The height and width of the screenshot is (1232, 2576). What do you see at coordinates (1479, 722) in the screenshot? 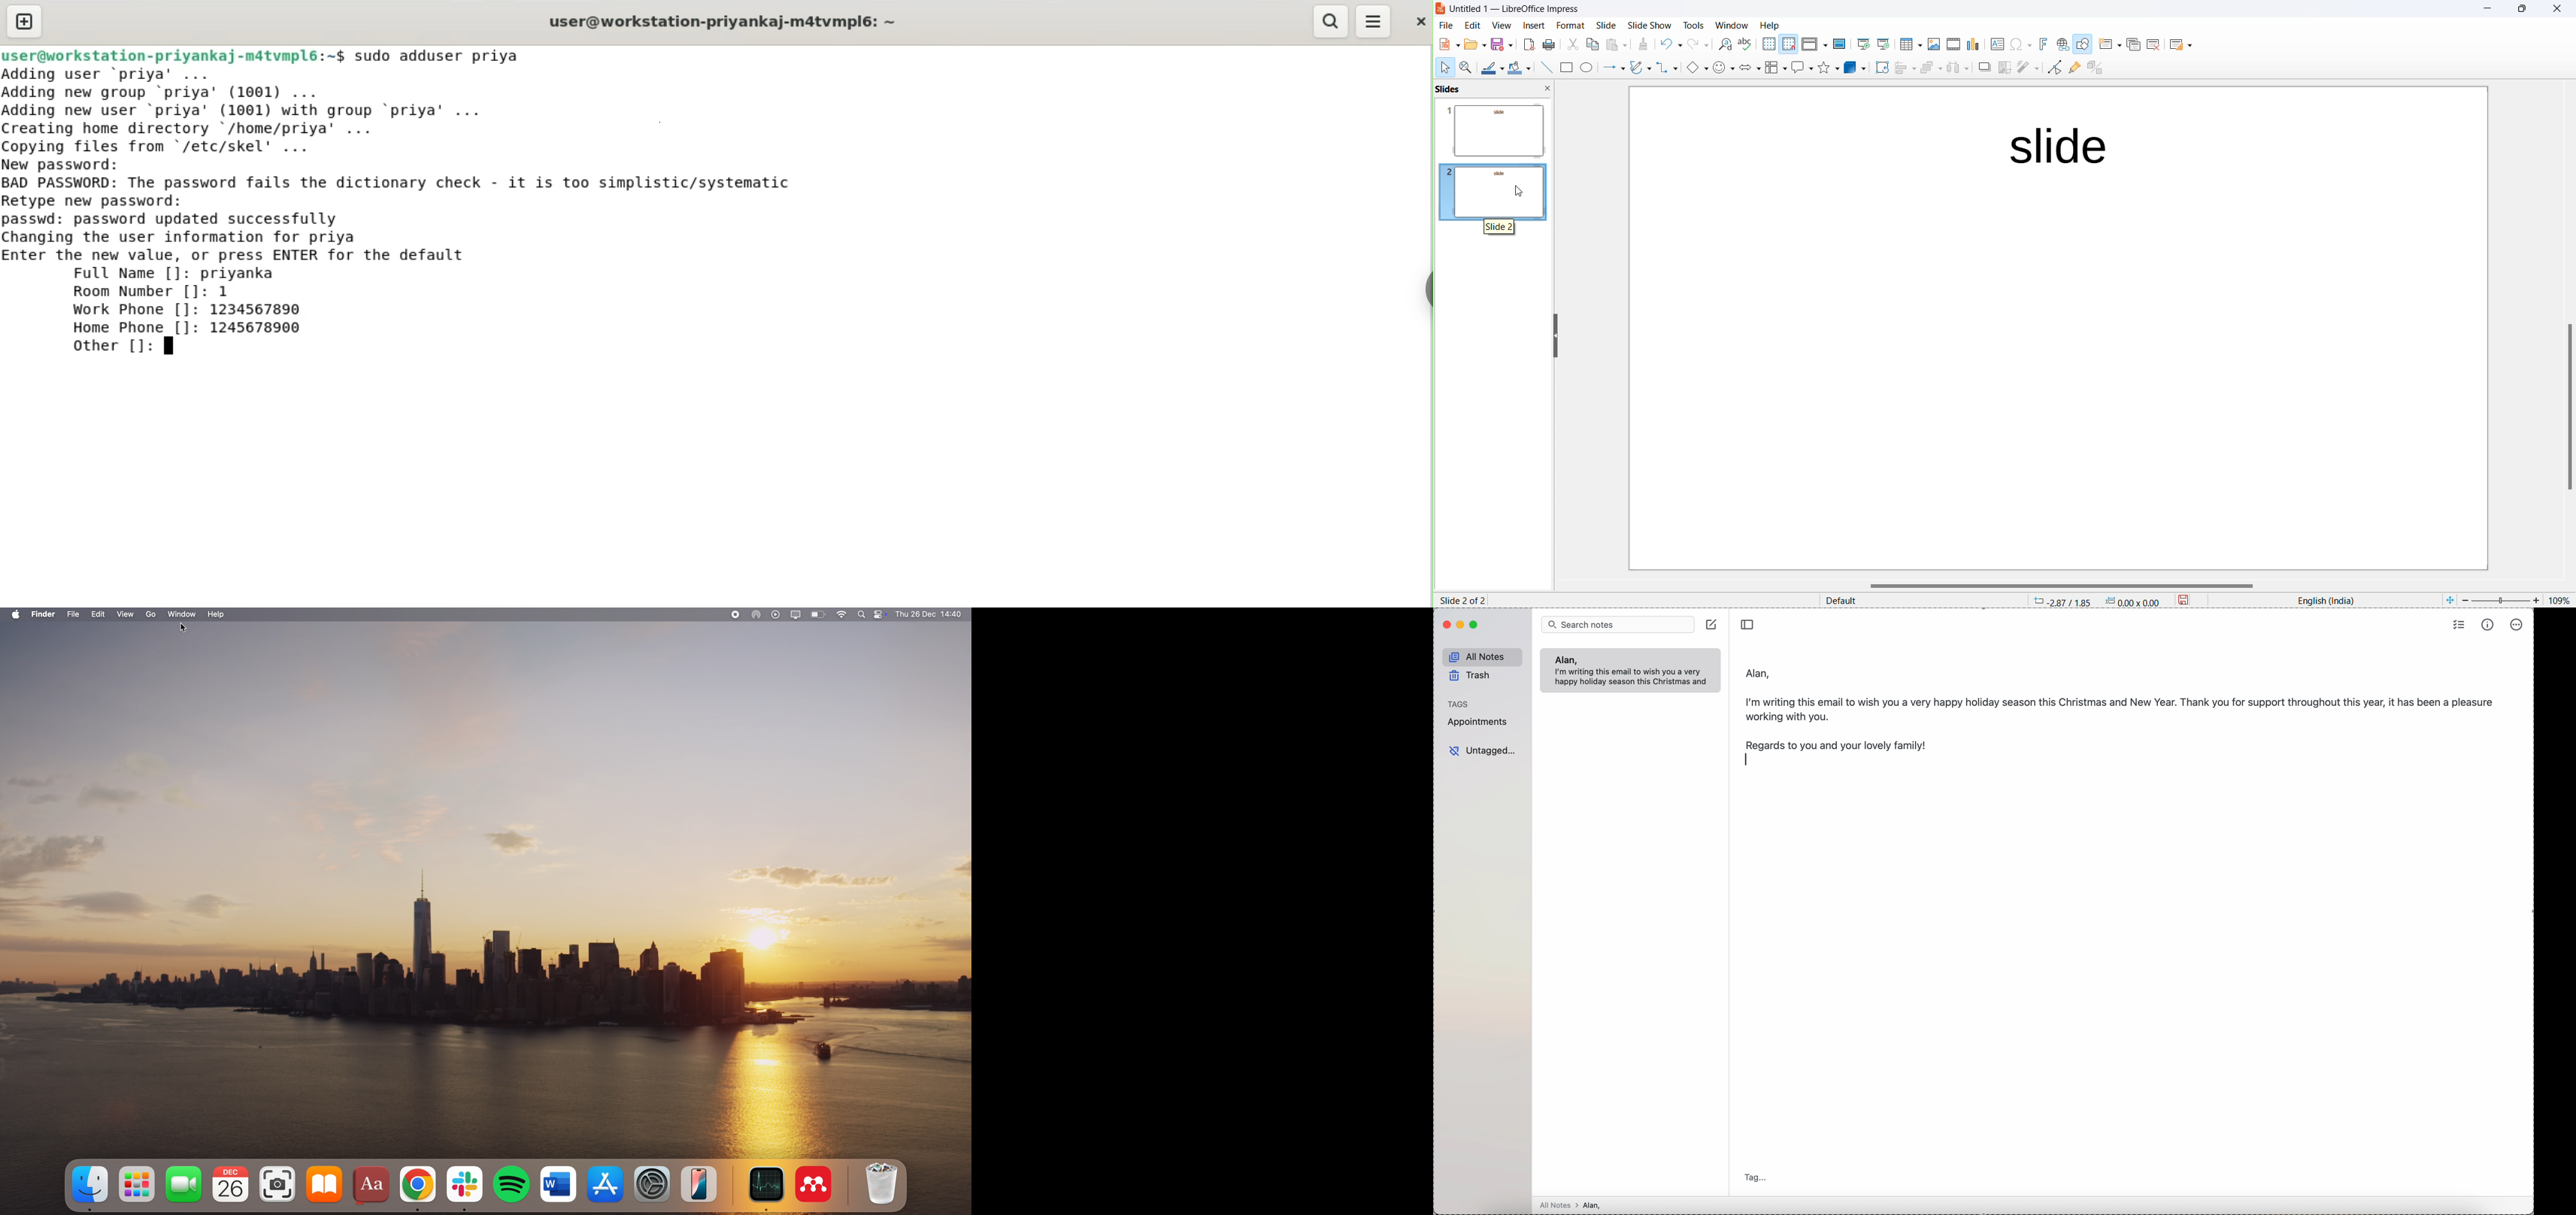
I see `appointments` at bounding box center [1479, 722].